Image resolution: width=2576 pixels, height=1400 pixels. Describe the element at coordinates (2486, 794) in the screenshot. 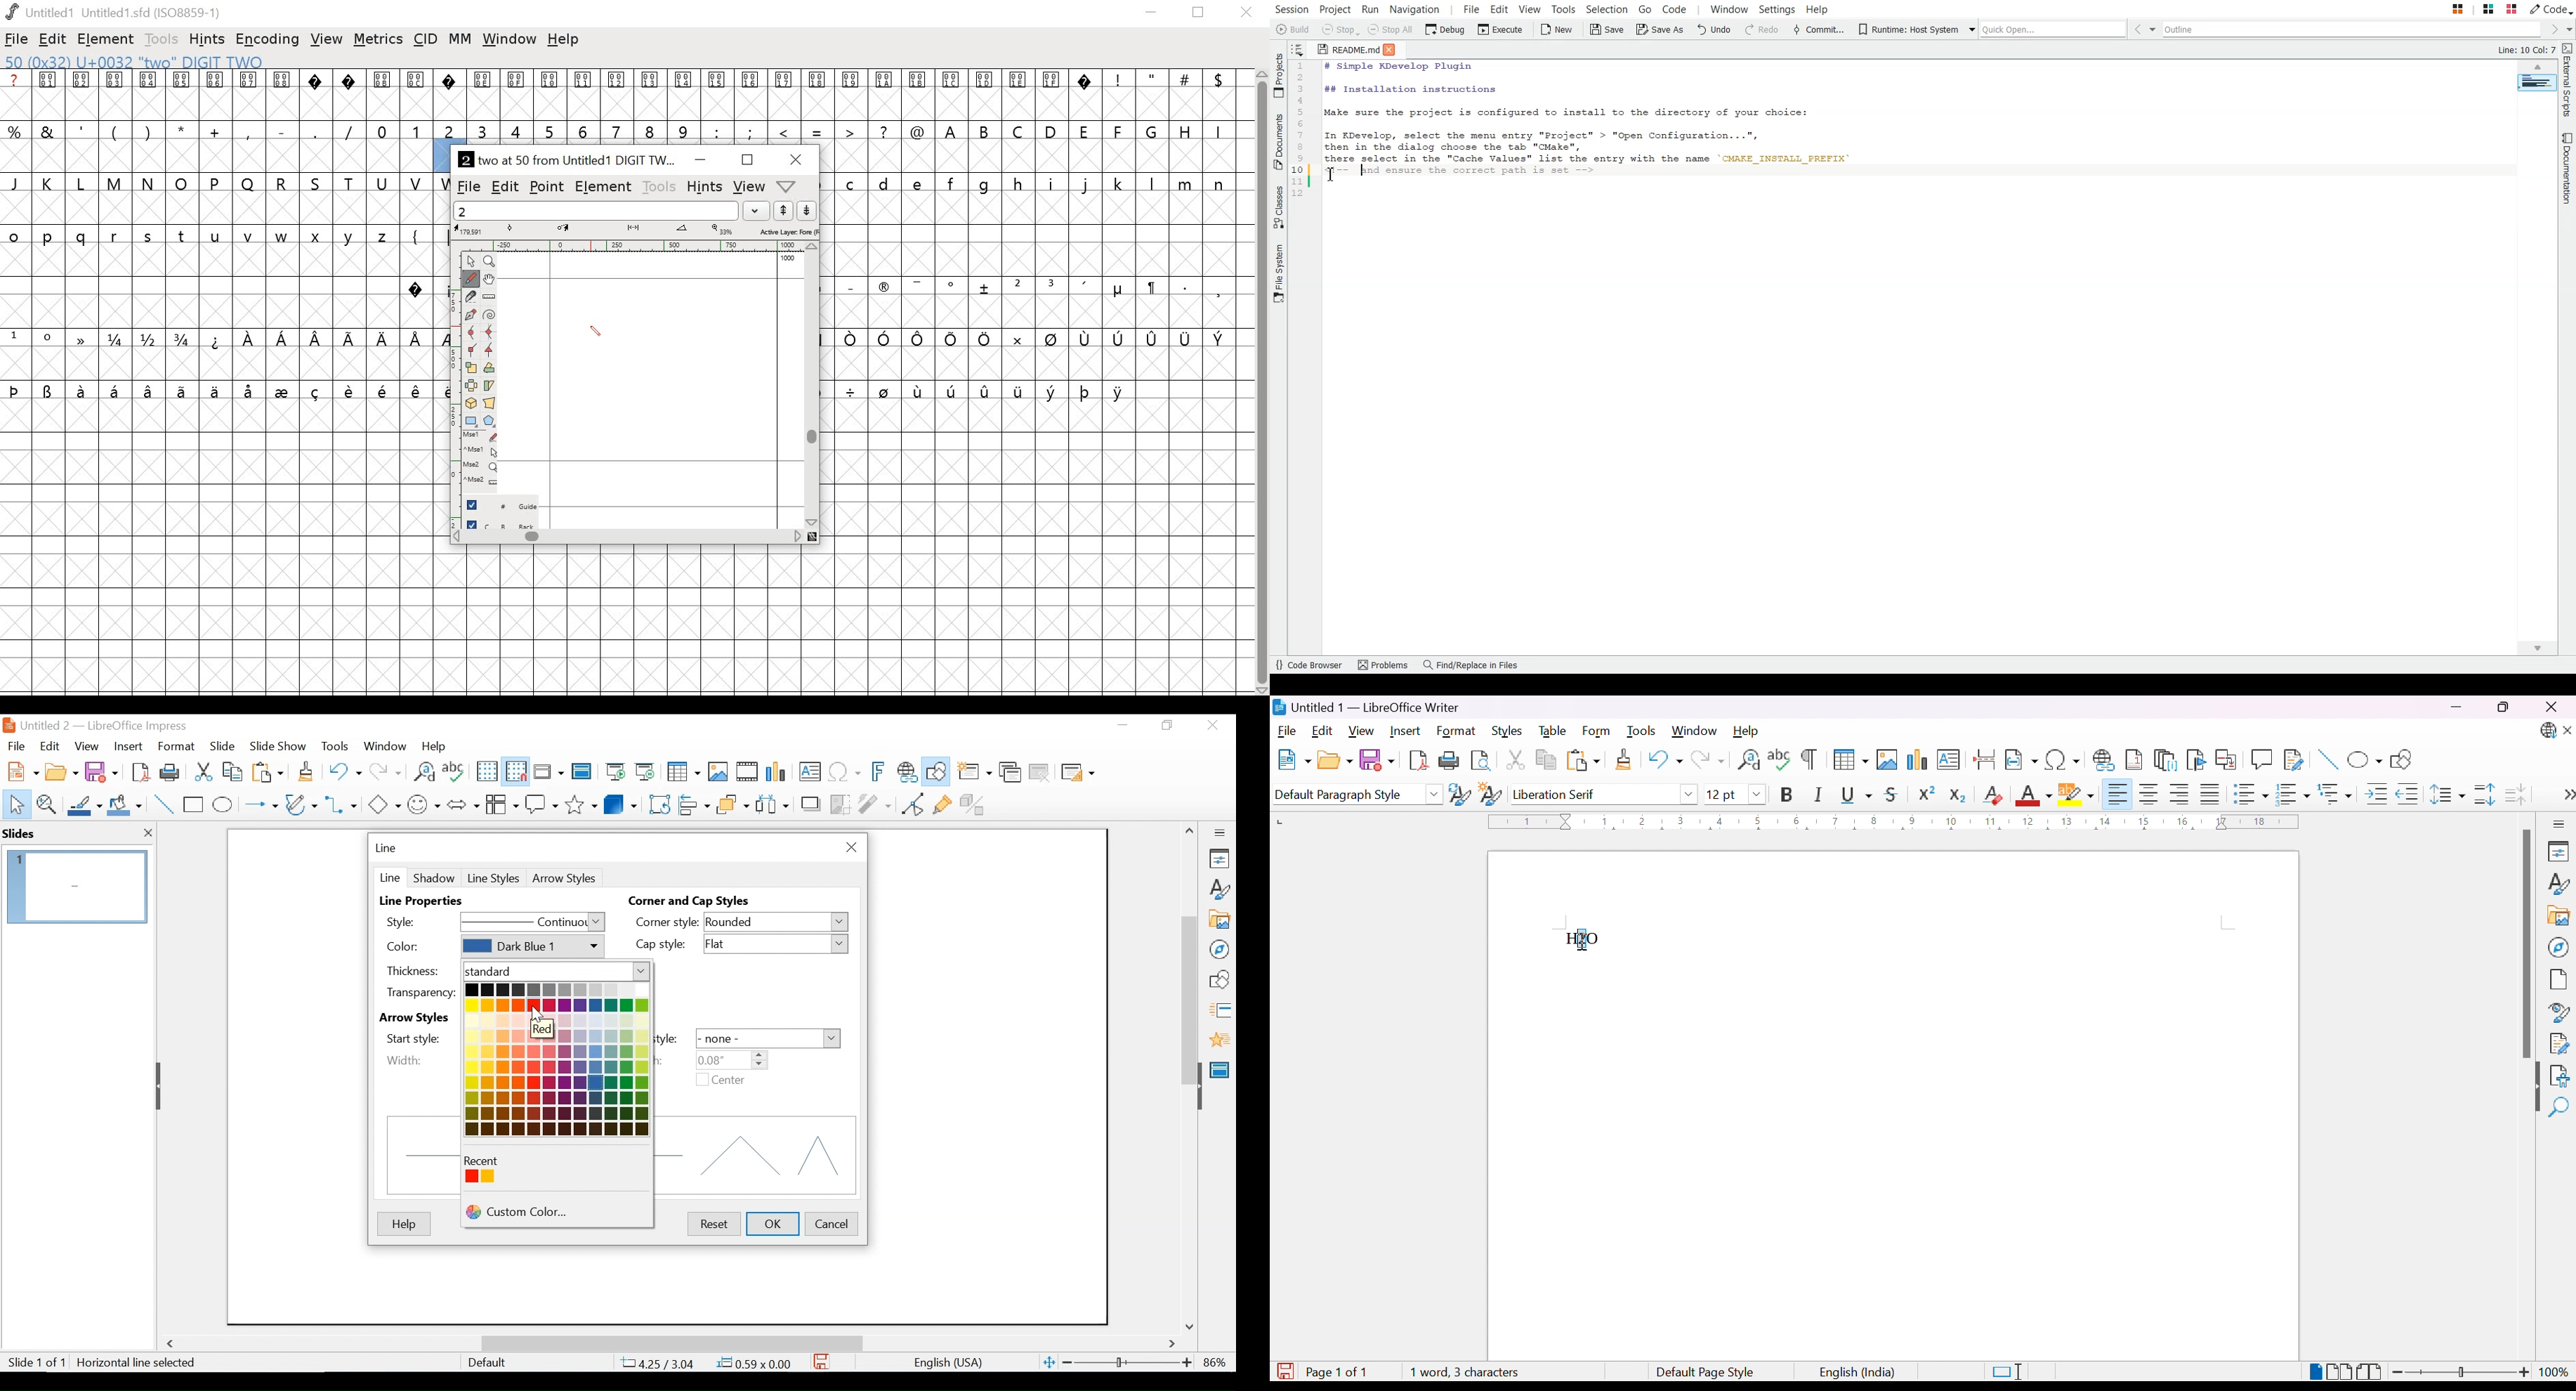

I see `Increase paragraph spacing` at that location.